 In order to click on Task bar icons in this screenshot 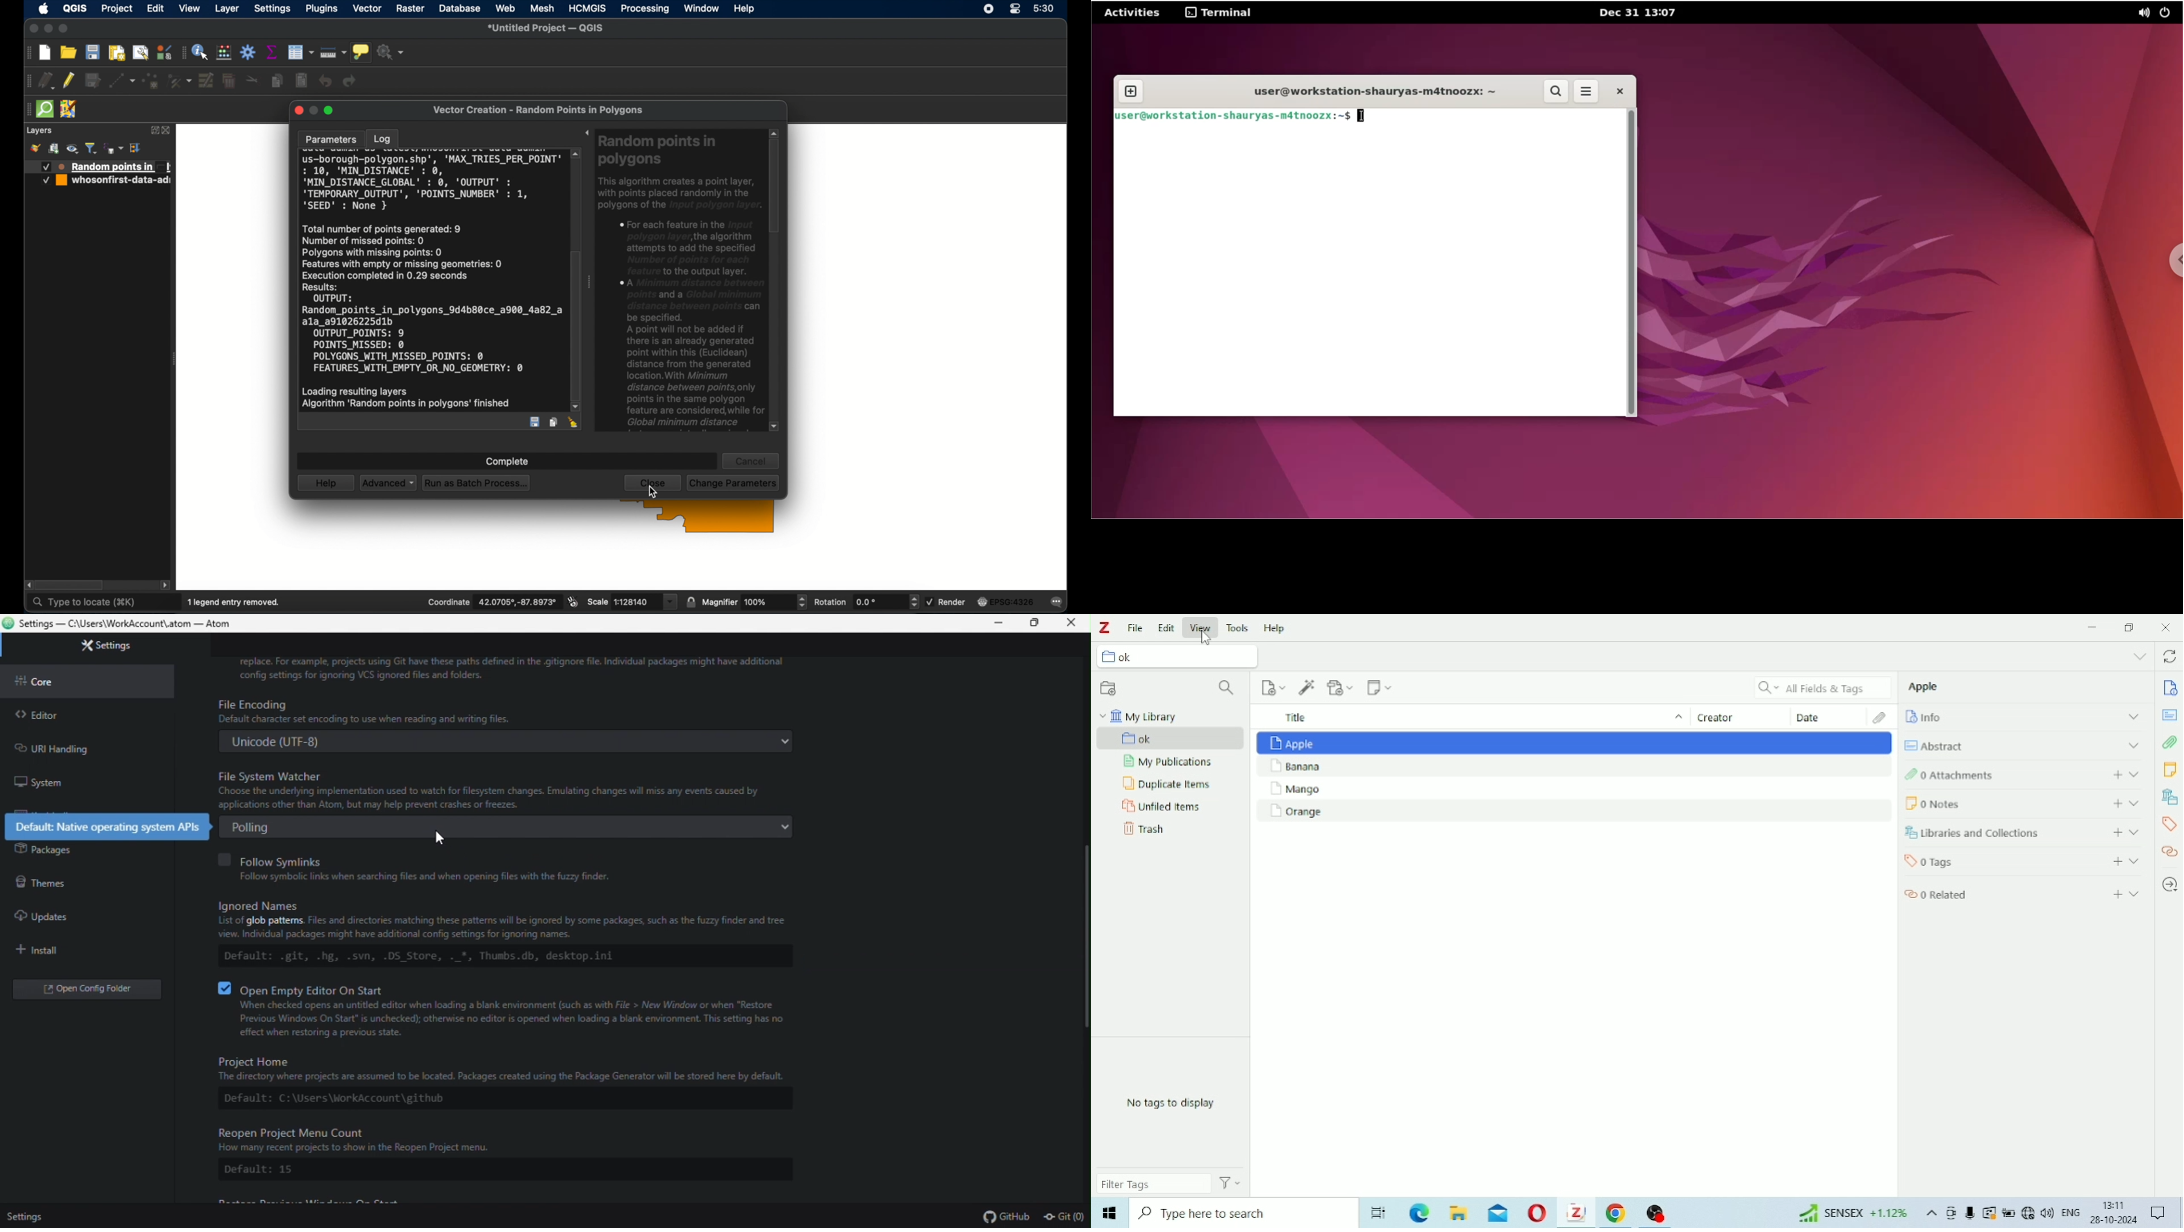, I will do `click(1999, 1214)`.